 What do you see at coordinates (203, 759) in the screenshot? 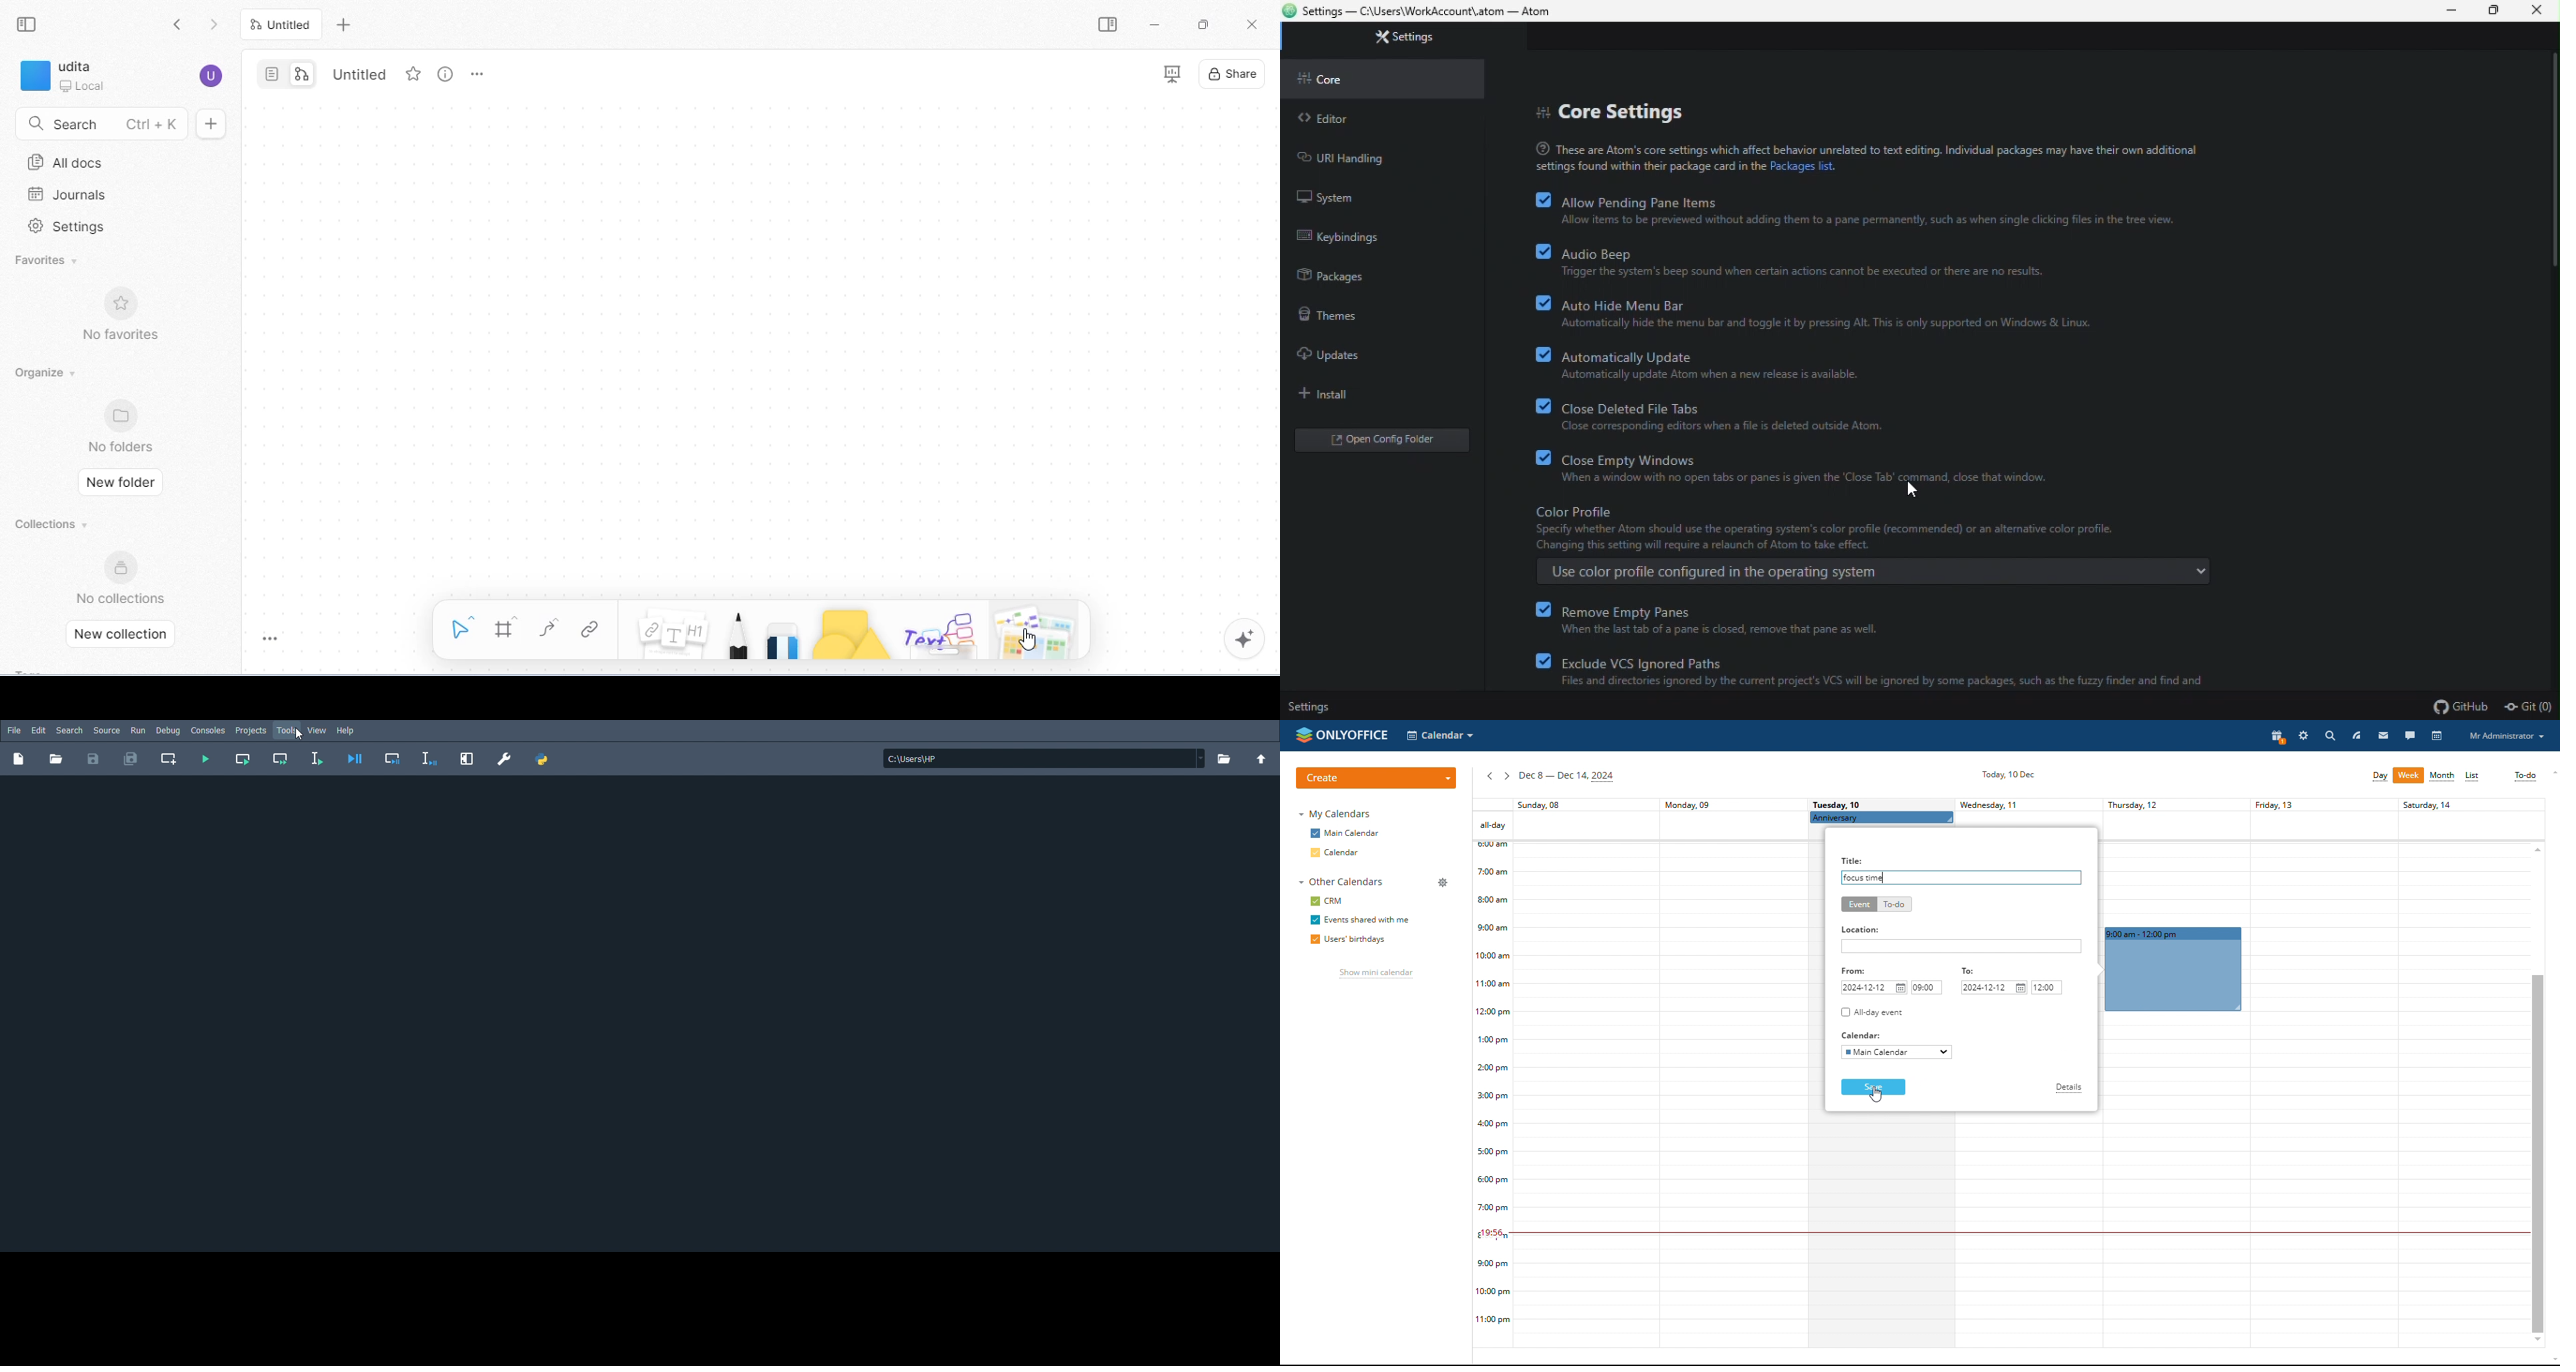
I see `Run file` at bounding box center [203, 759].